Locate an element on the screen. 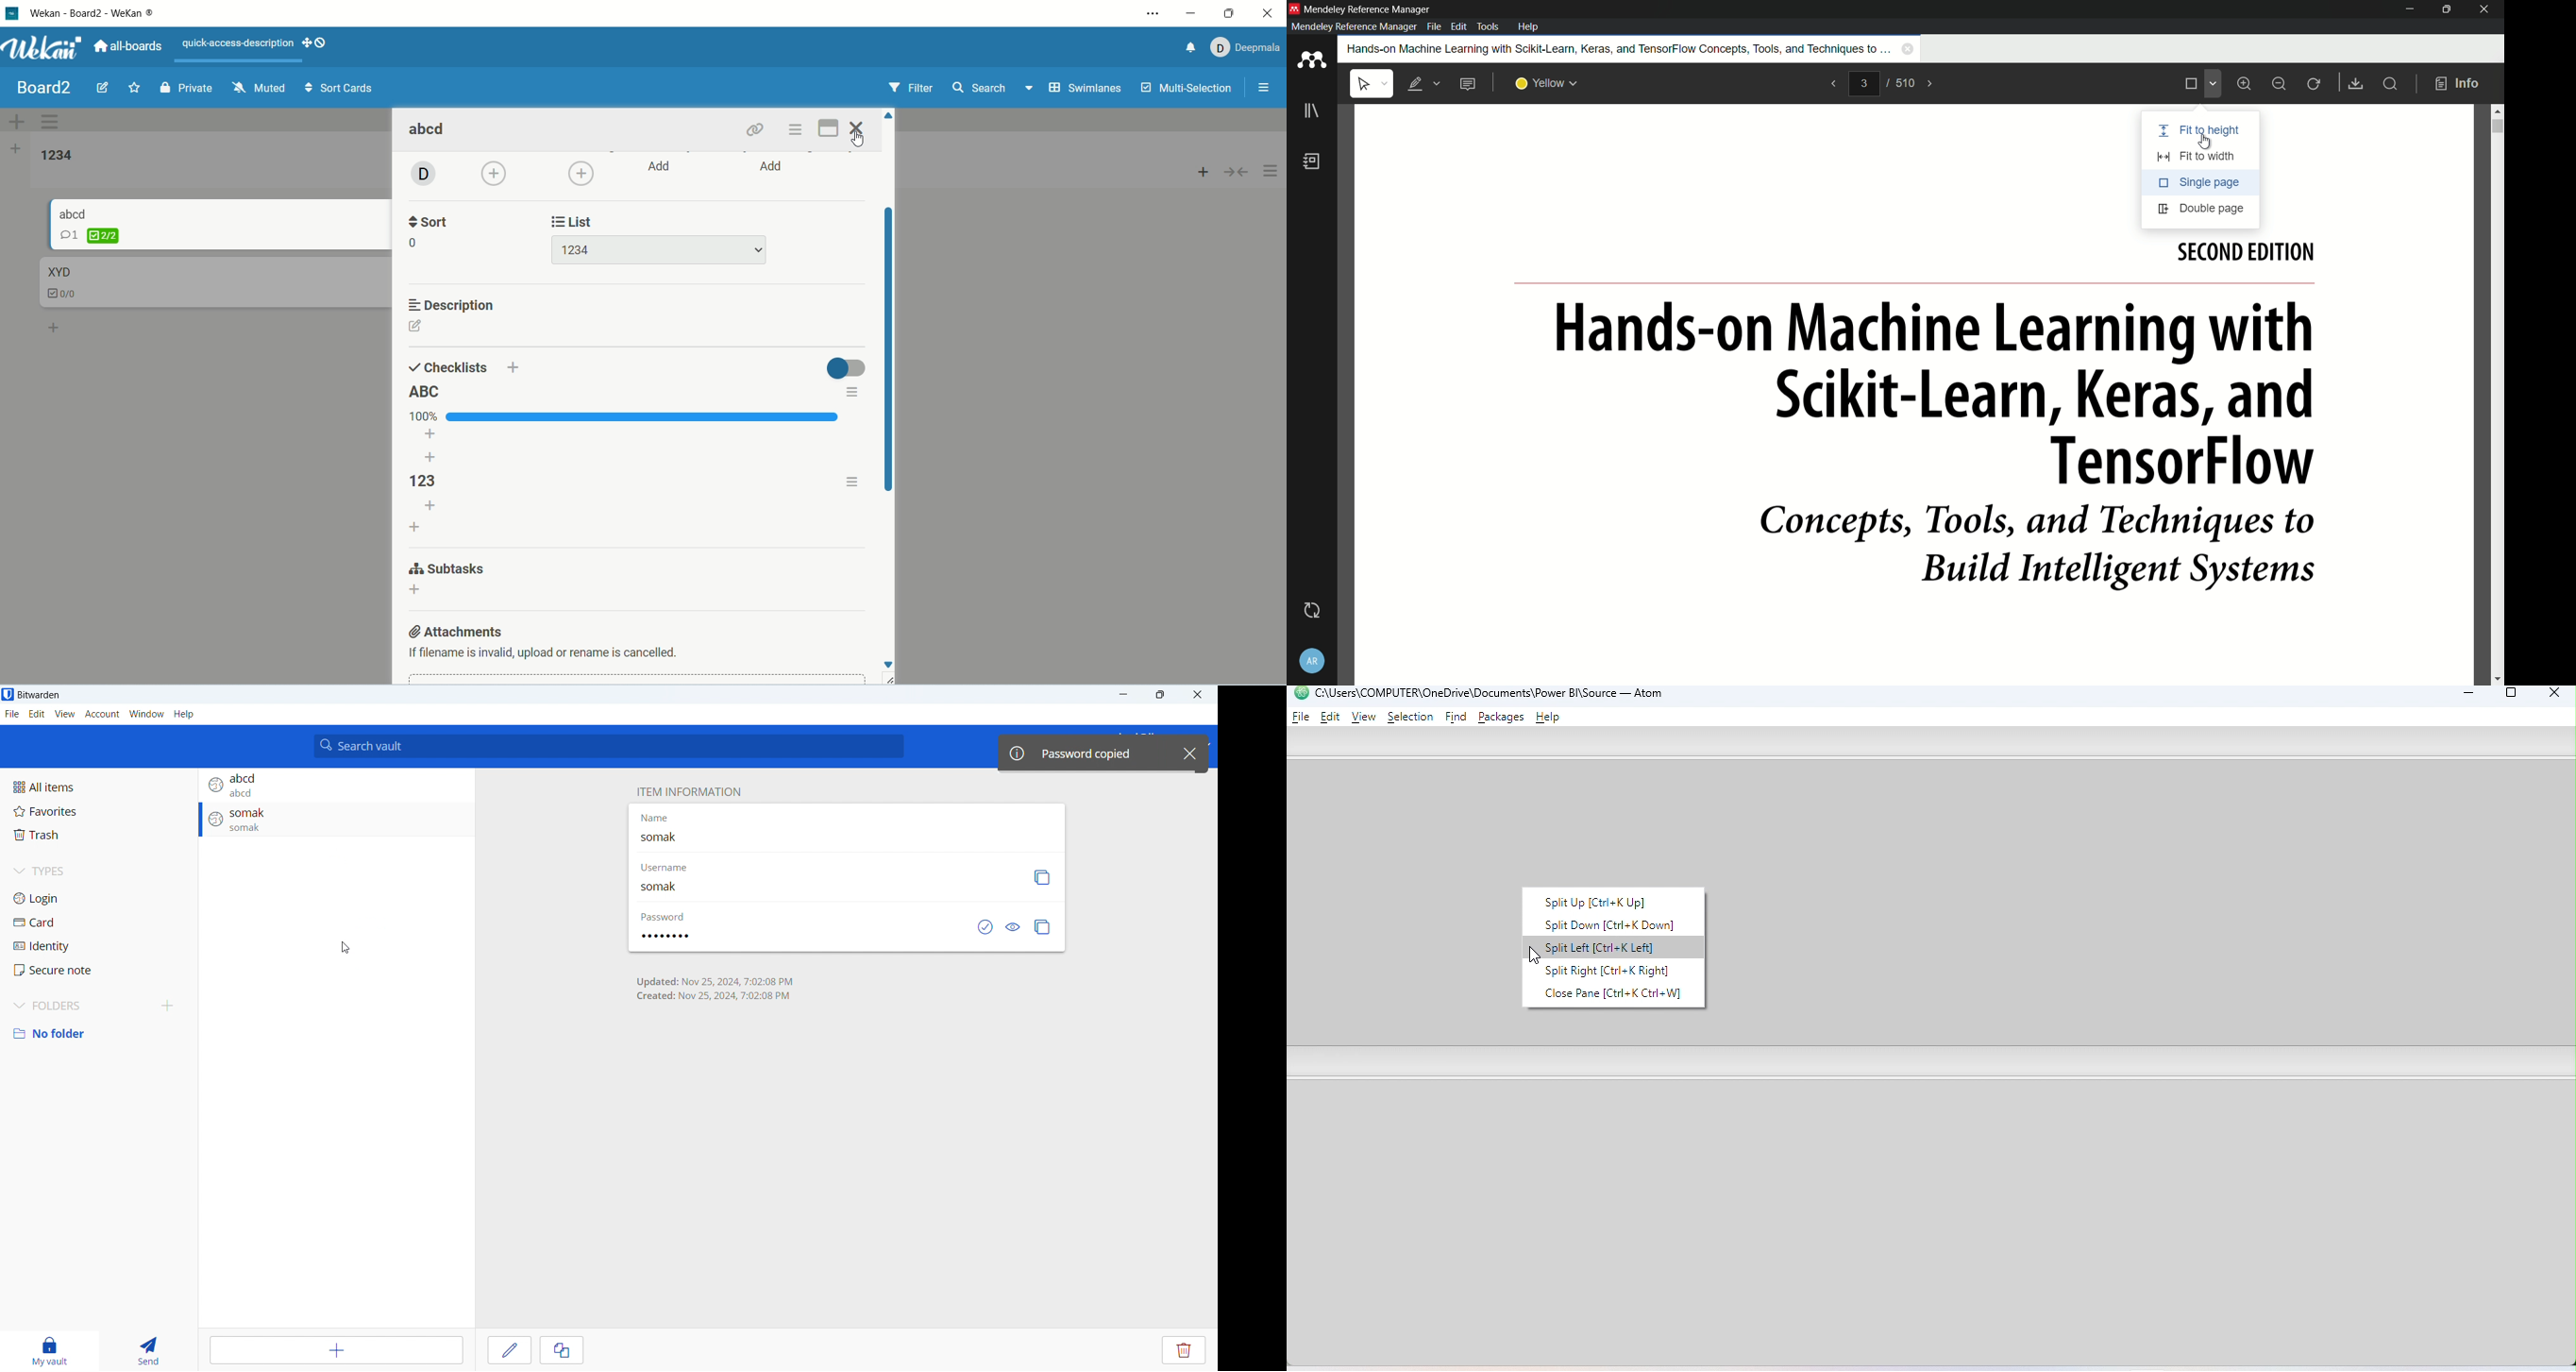 This screenshot has width=2576, height=1372. edit is located at coordinates (363, 859).